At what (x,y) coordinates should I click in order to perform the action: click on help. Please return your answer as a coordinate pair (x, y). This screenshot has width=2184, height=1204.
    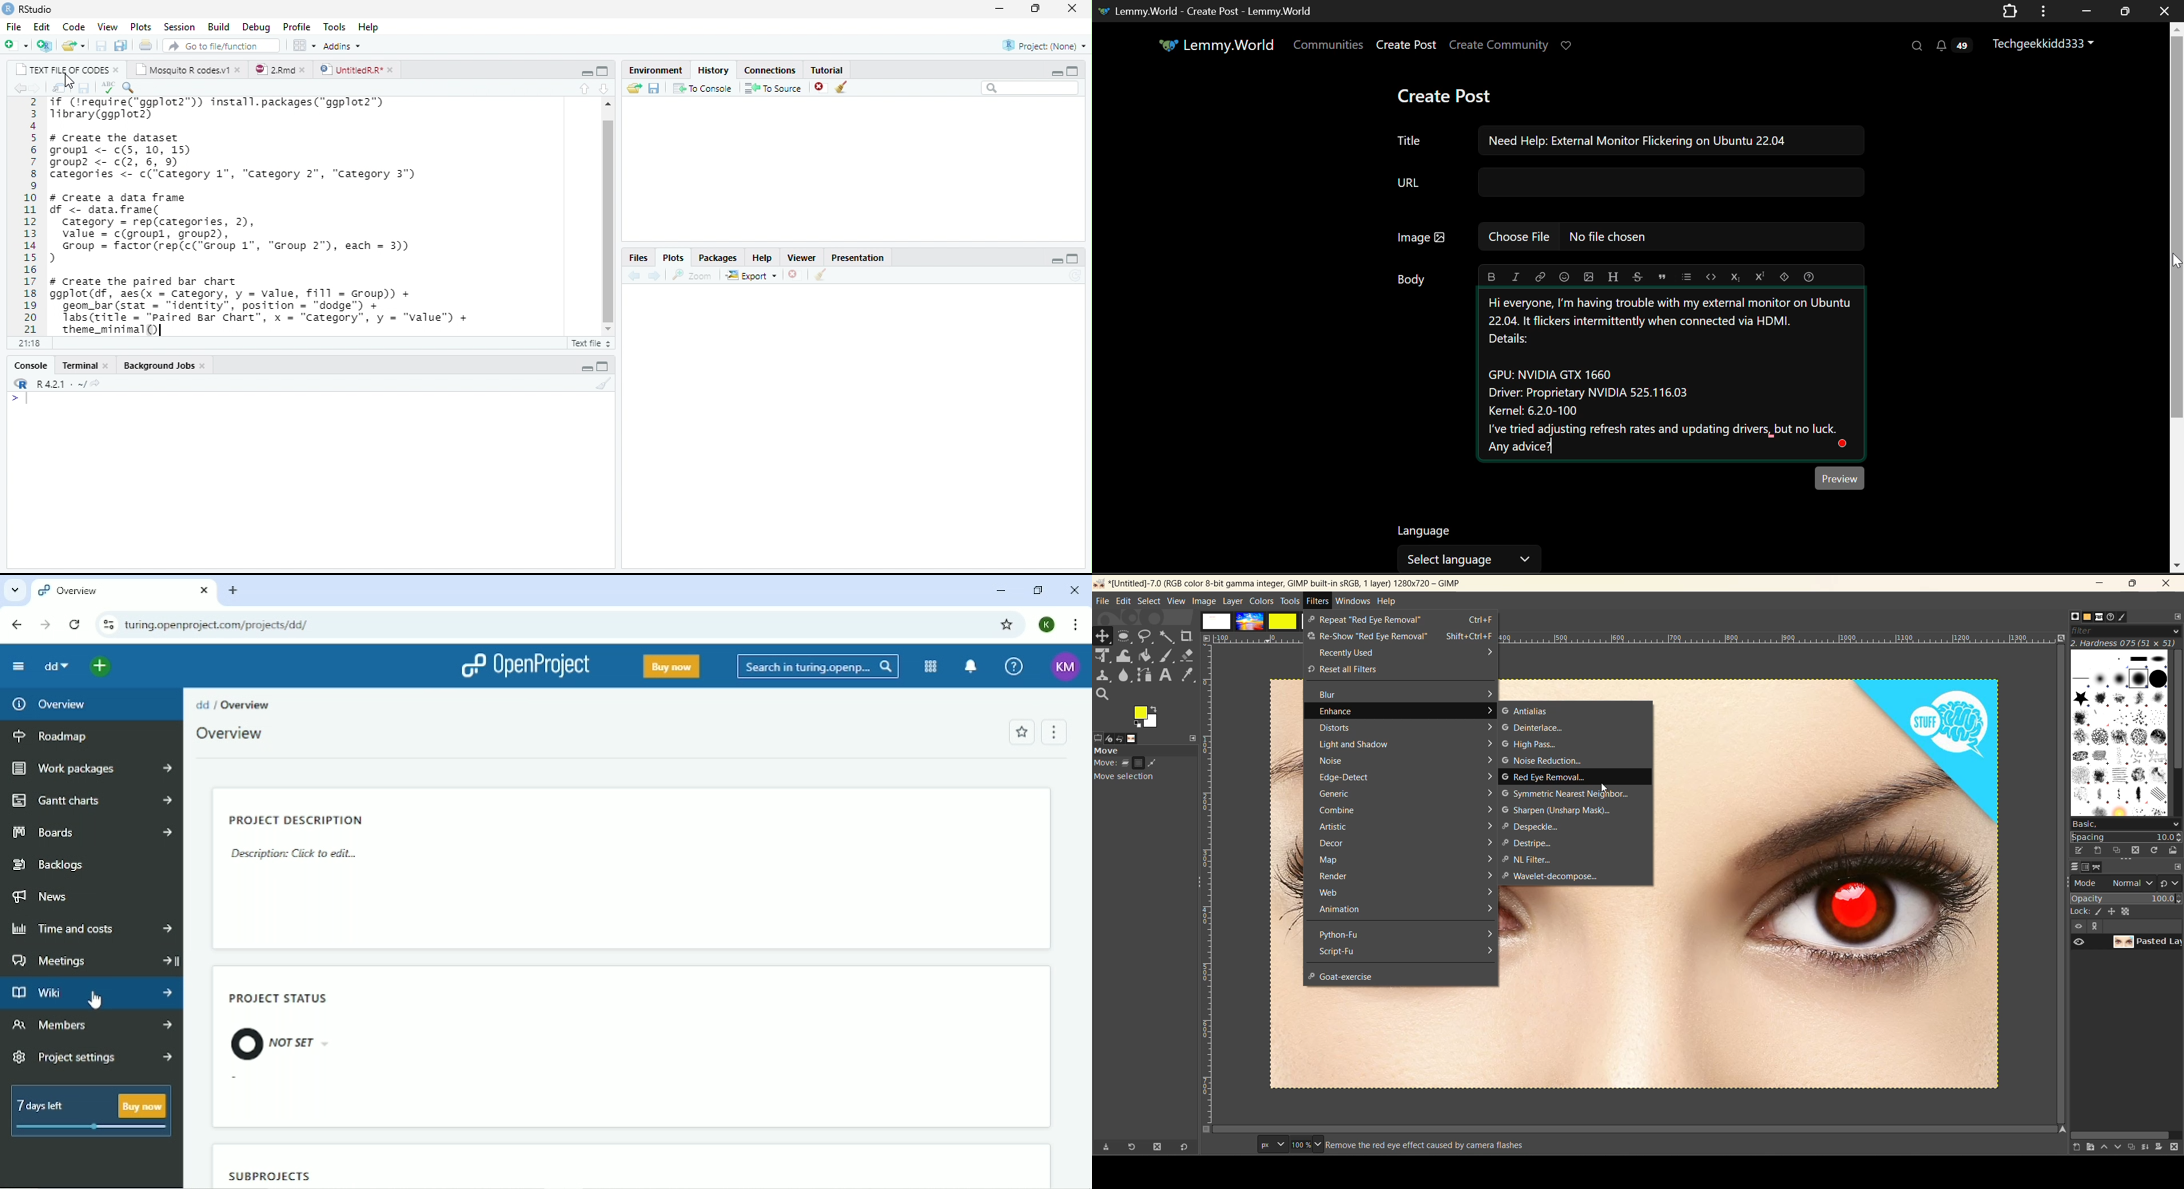
    Looking at the image, I should click on (377, 30).